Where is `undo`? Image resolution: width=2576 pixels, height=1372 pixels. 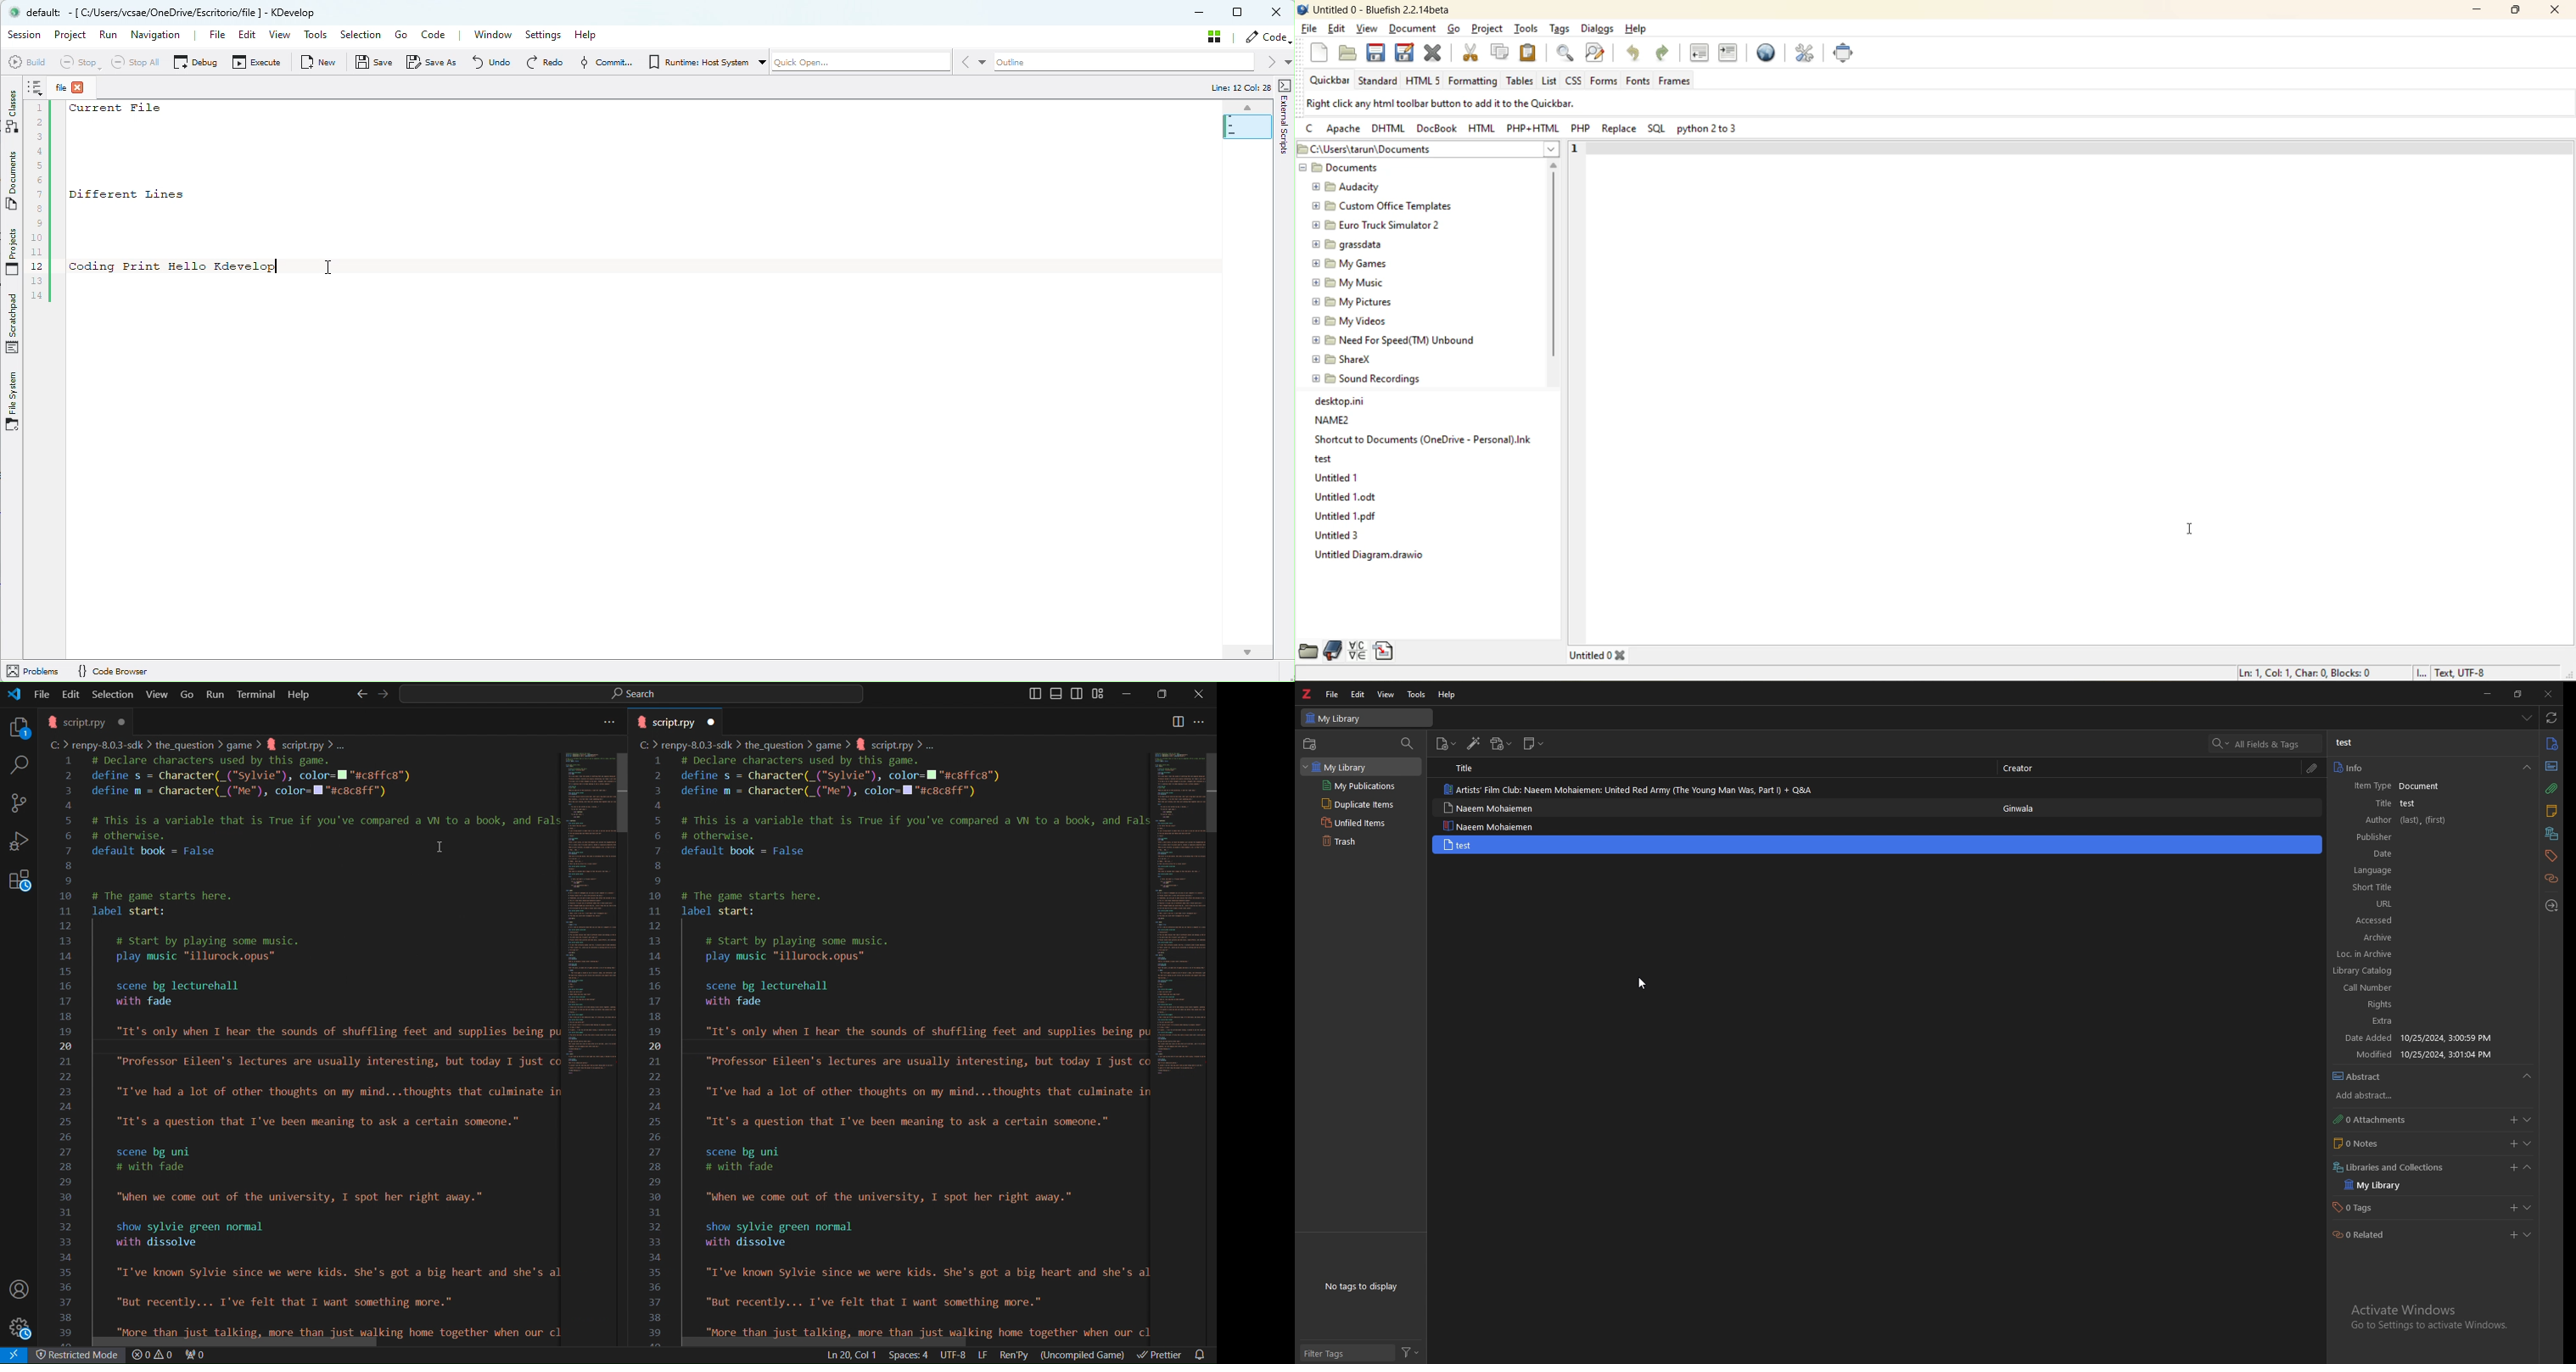
undo is located at coordinates (1637, 53).